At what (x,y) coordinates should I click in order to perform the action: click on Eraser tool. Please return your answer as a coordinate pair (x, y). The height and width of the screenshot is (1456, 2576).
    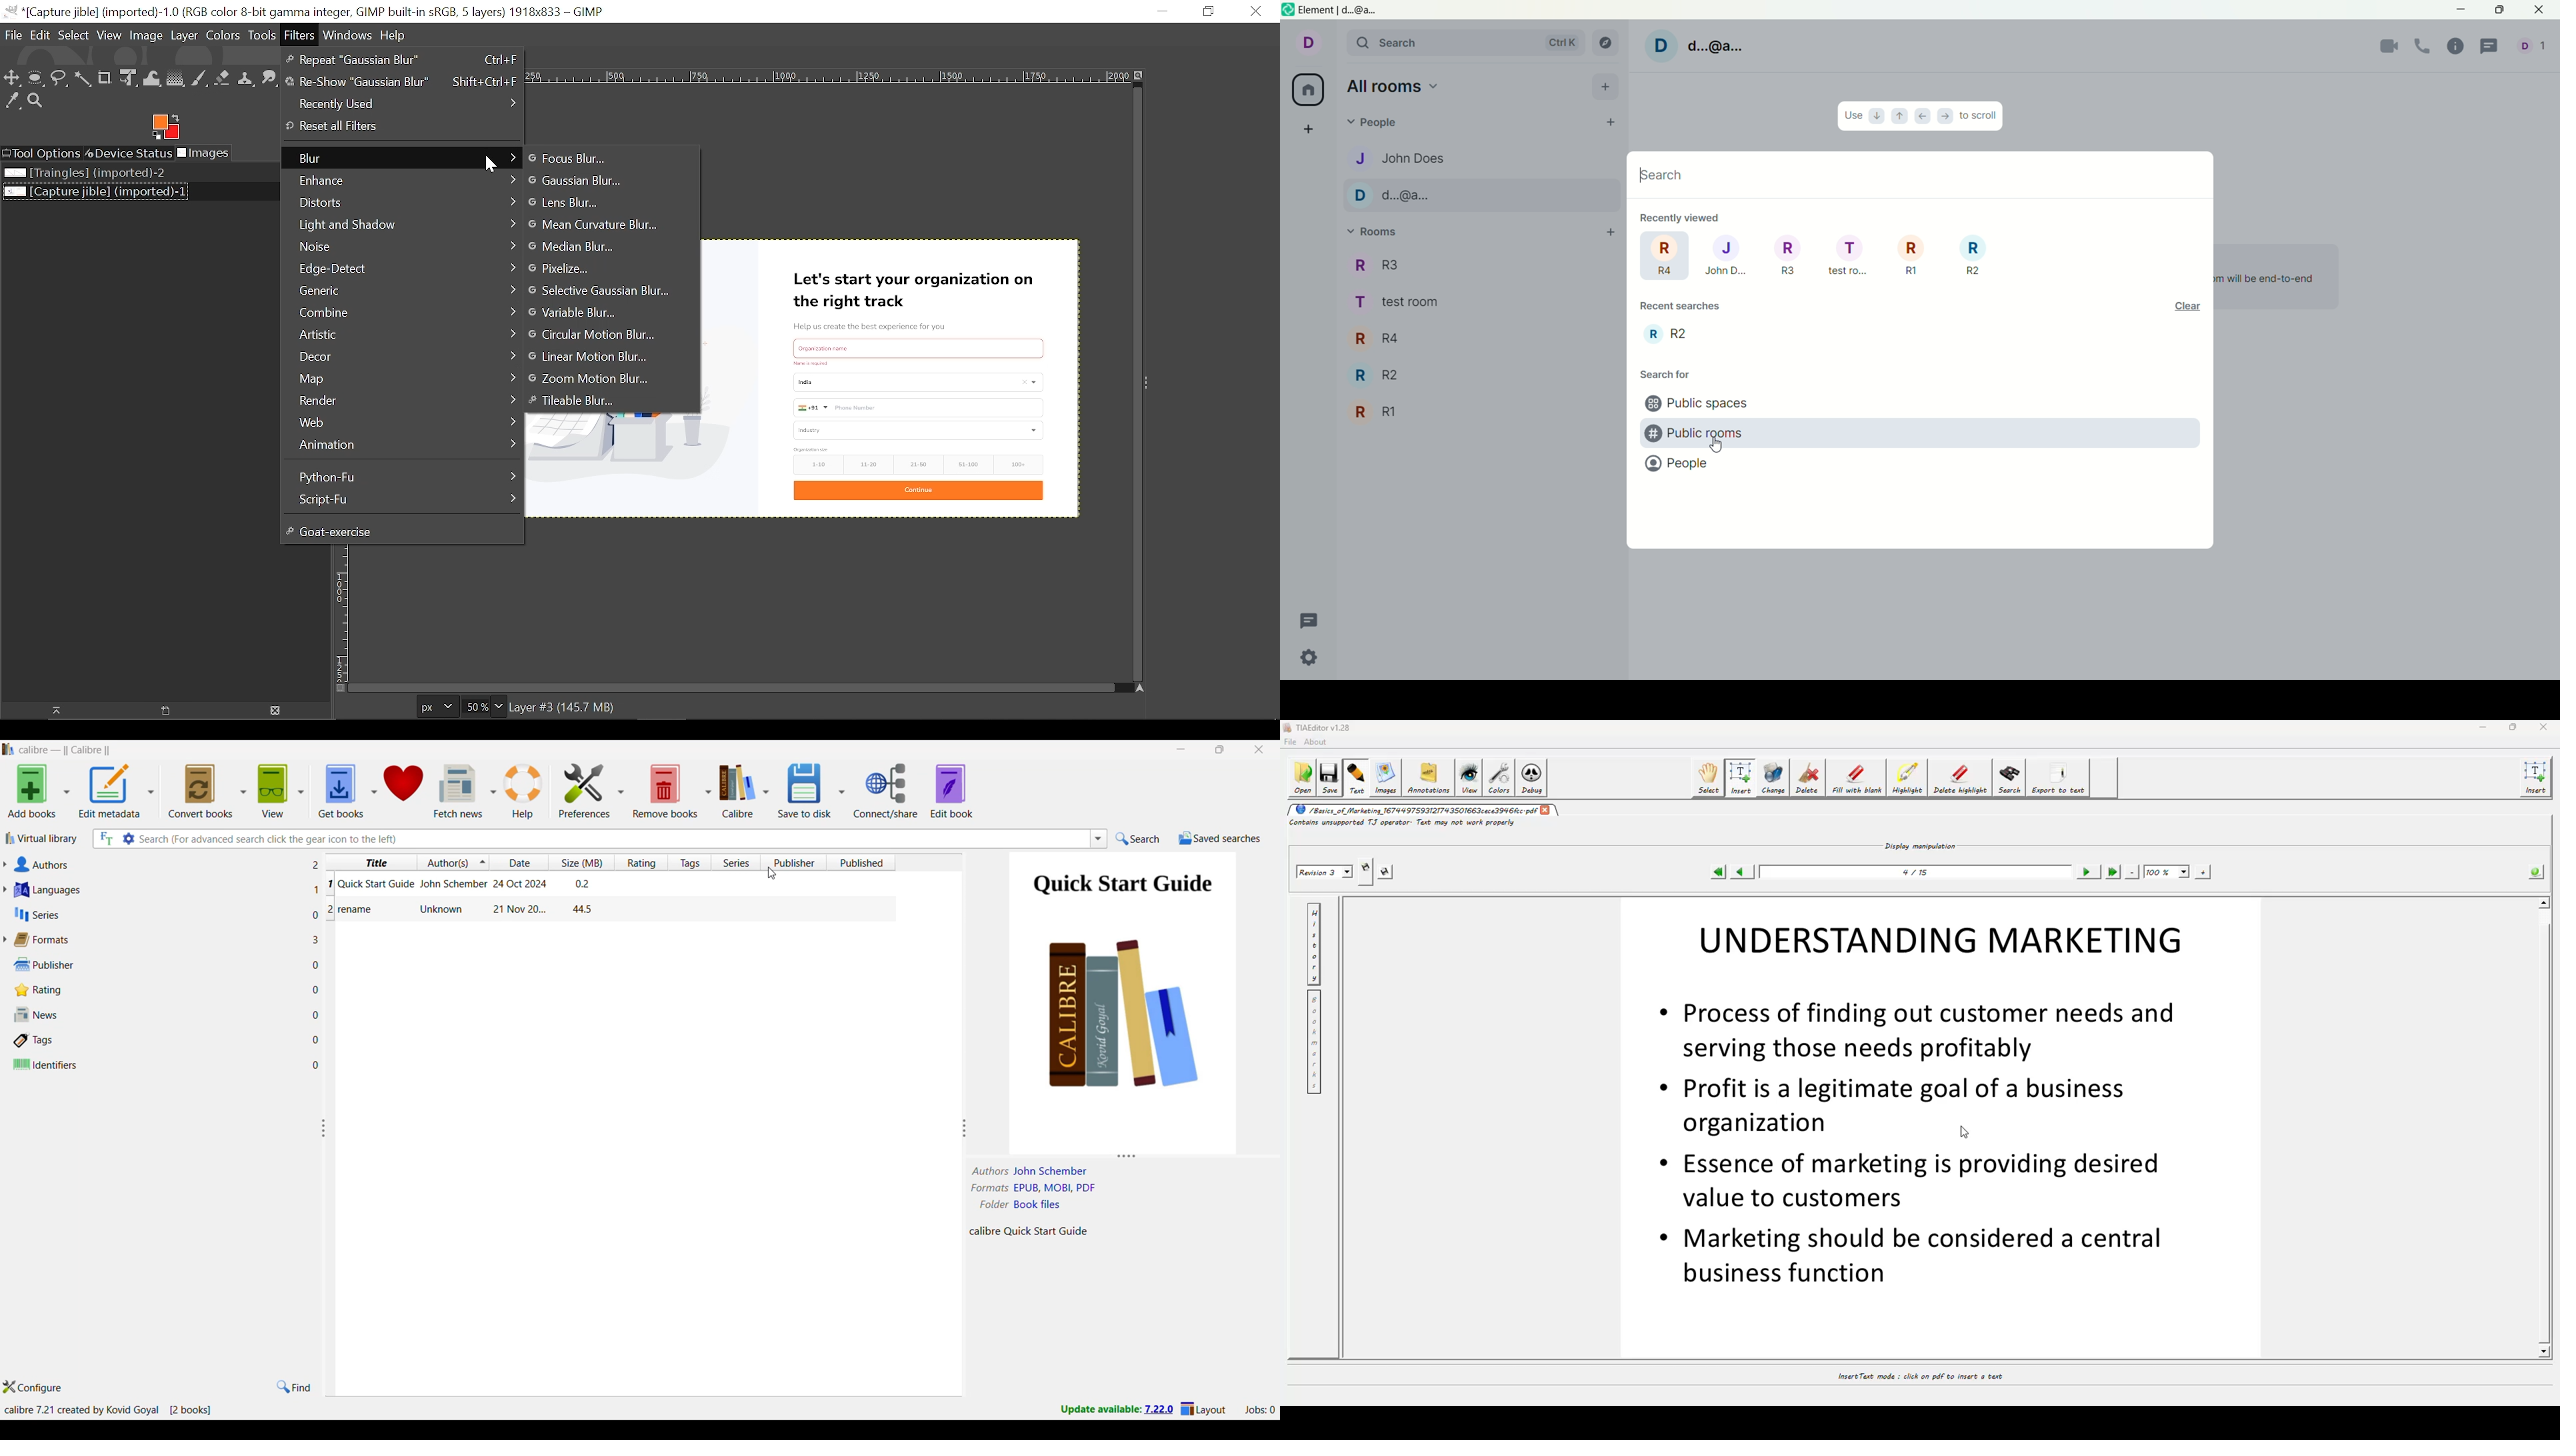
    Looking at the image, I should click on (222, 78).